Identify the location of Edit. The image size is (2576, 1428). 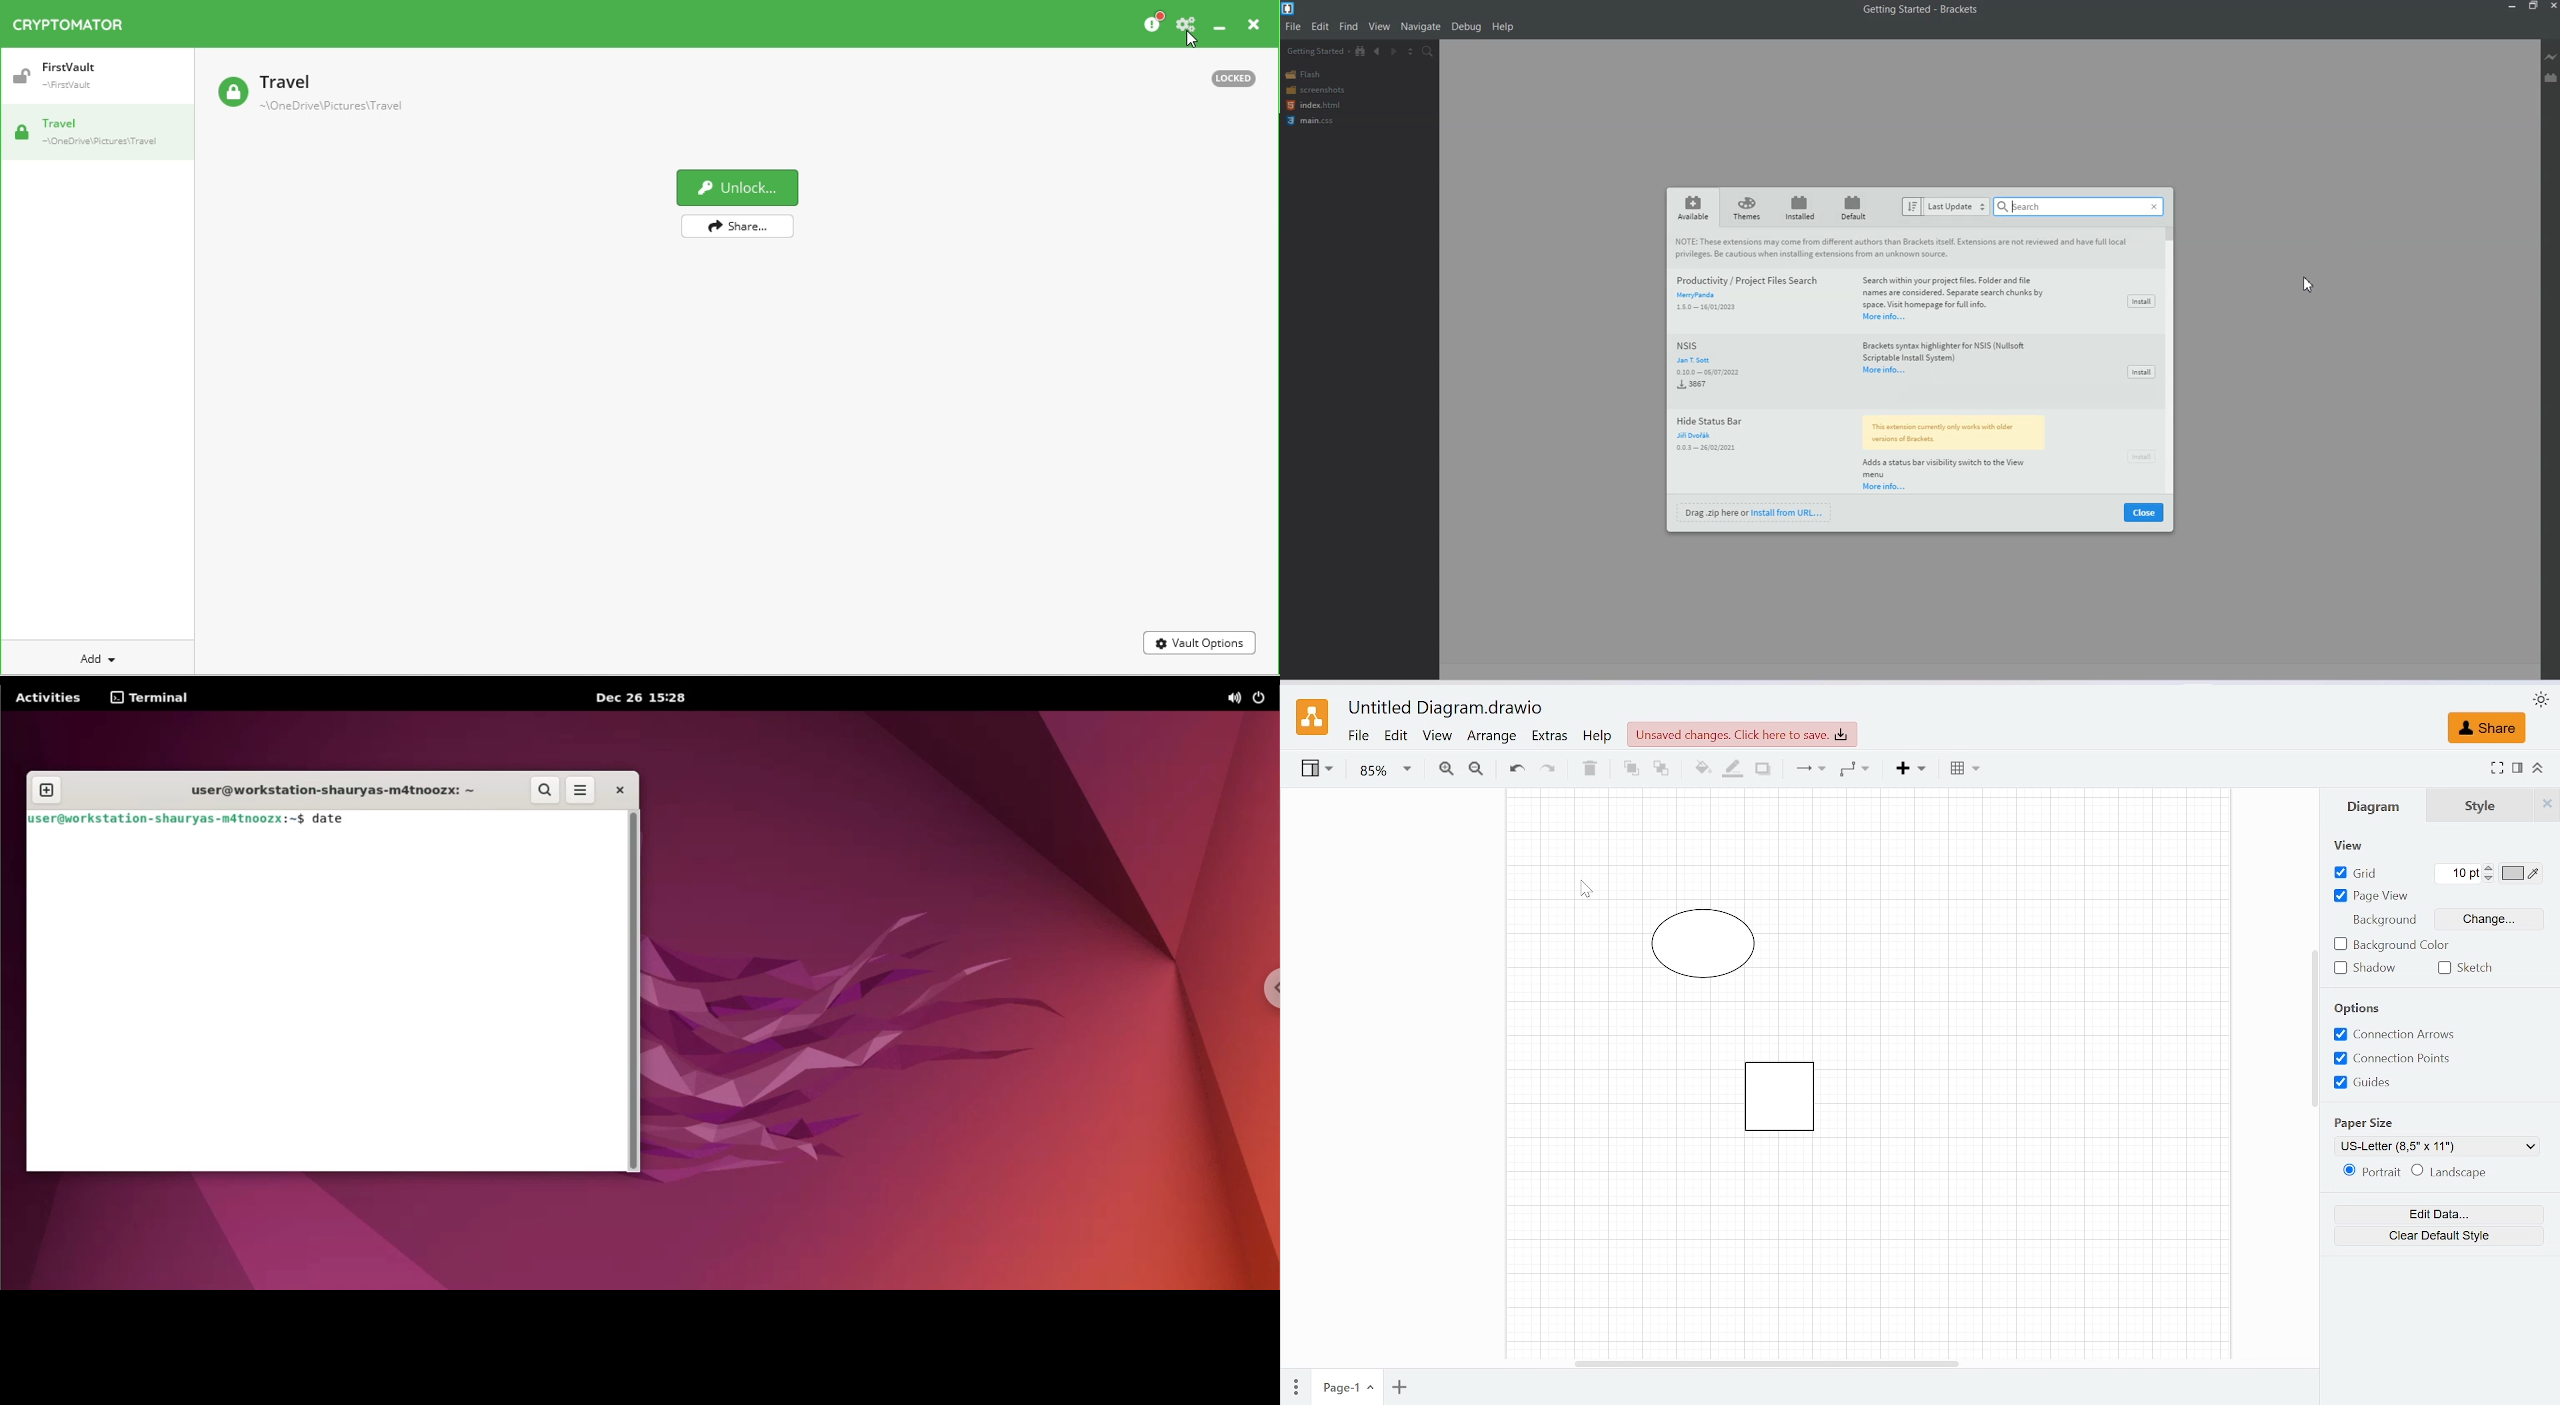
(1397, 737).